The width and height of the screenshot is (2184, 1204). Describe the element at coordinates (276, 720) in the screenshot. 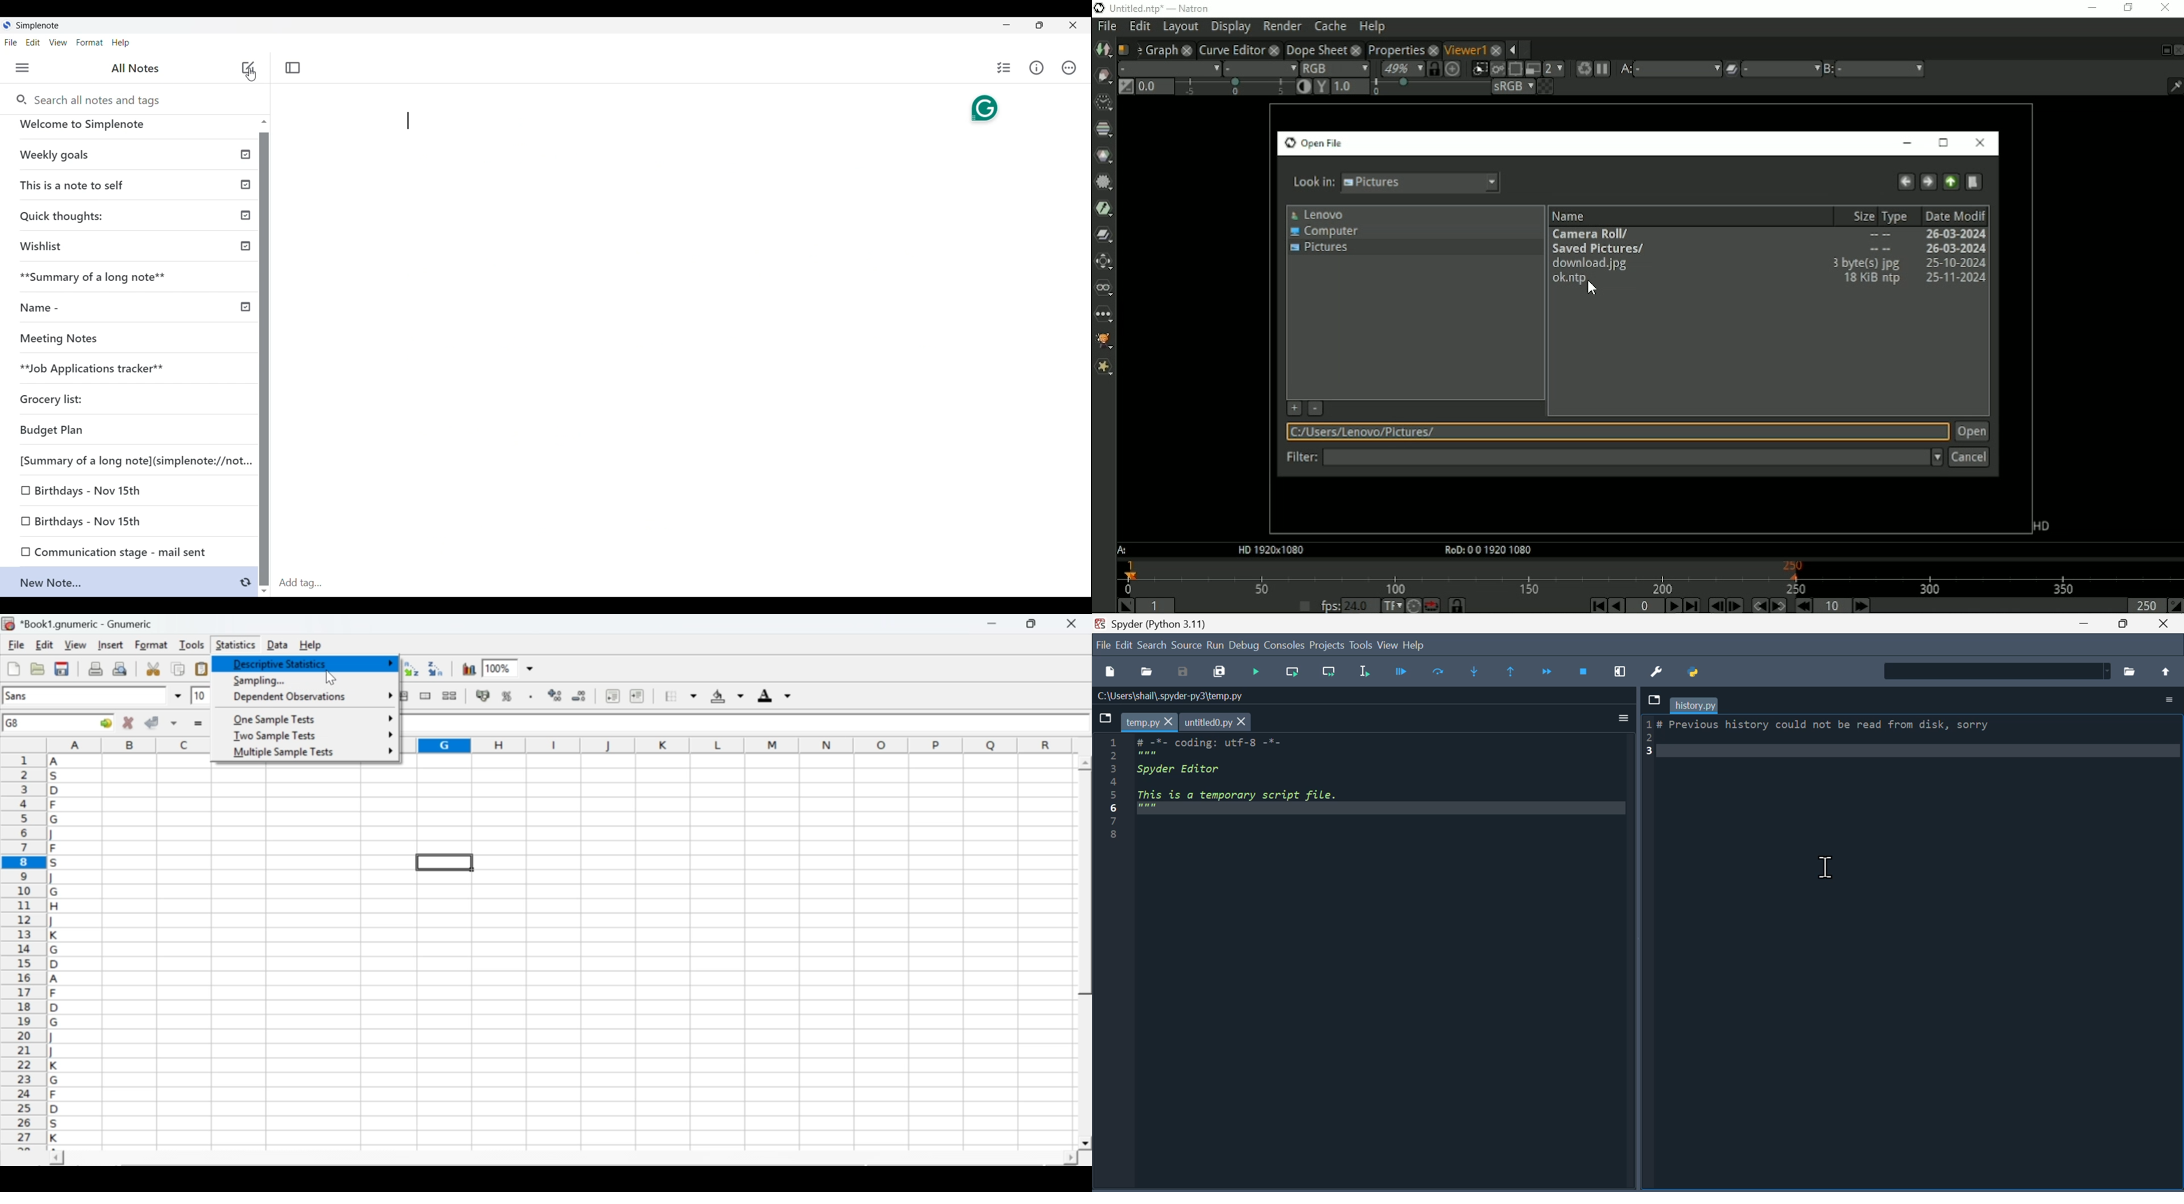

I see `one sample tests` at that location.